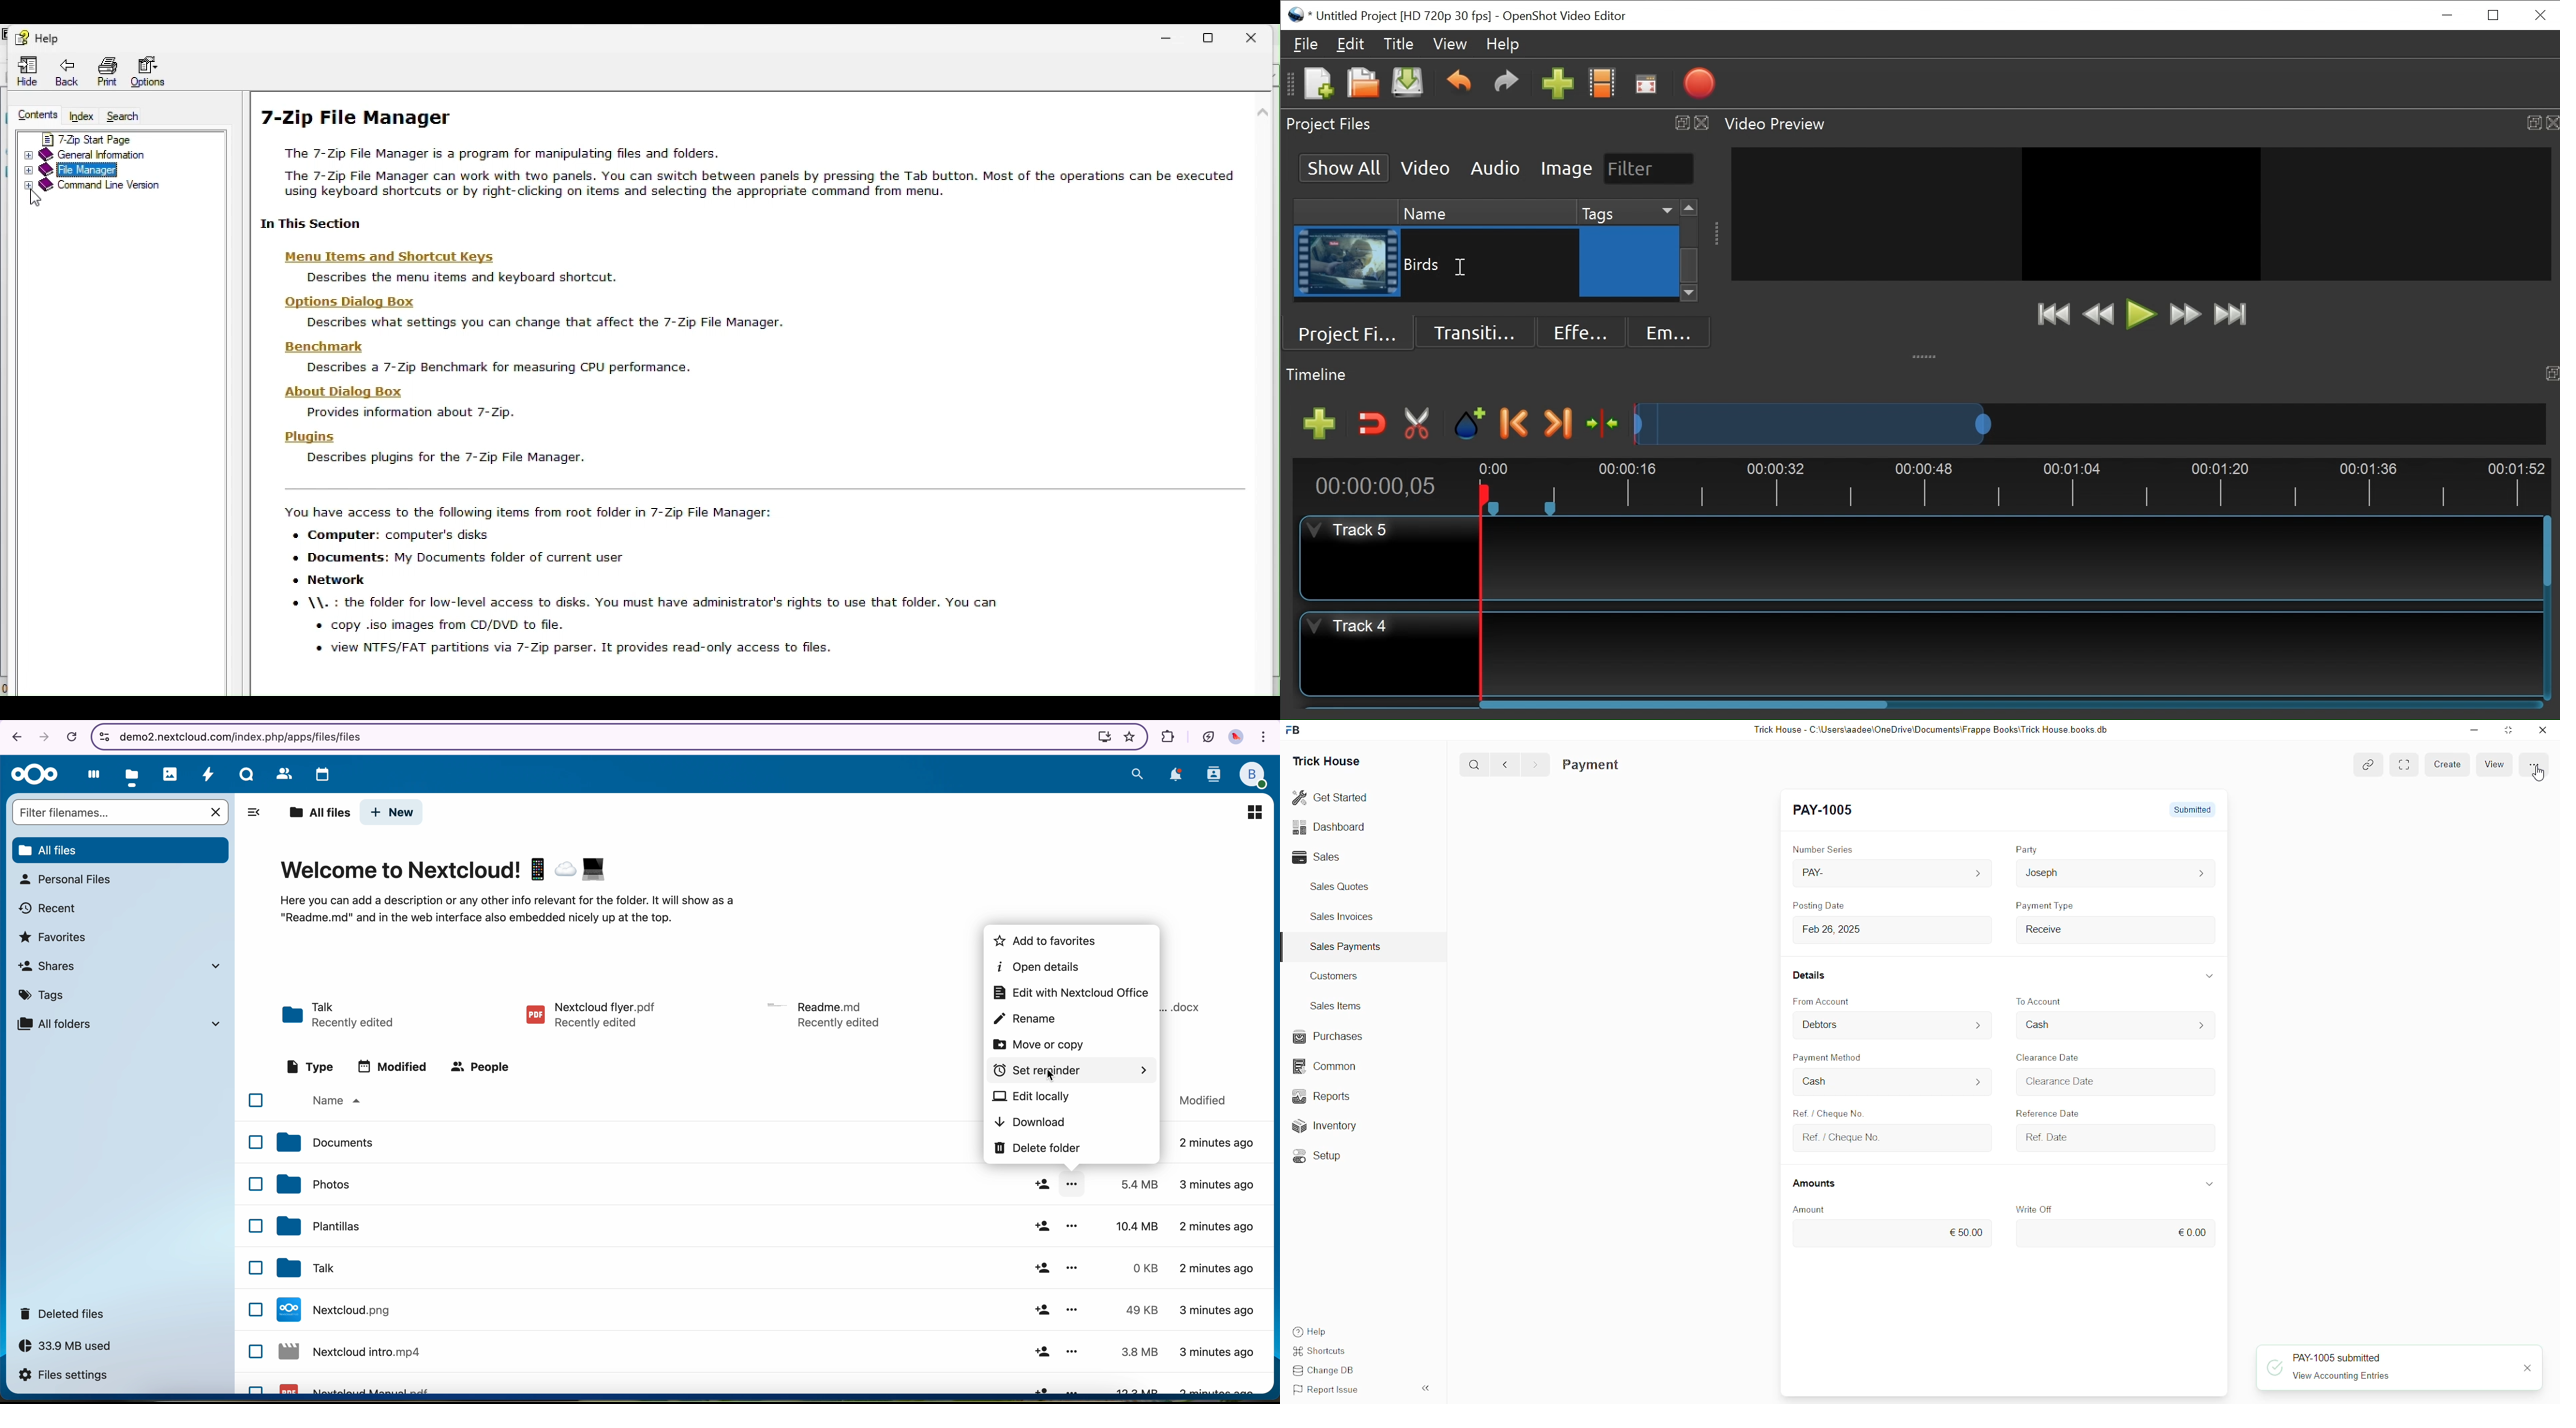 This screenshot has width=2576, height=1428. What do you see at coordinates (822, 1013) in the screenshot?
I see `file` at bounding box center [822, 1013].